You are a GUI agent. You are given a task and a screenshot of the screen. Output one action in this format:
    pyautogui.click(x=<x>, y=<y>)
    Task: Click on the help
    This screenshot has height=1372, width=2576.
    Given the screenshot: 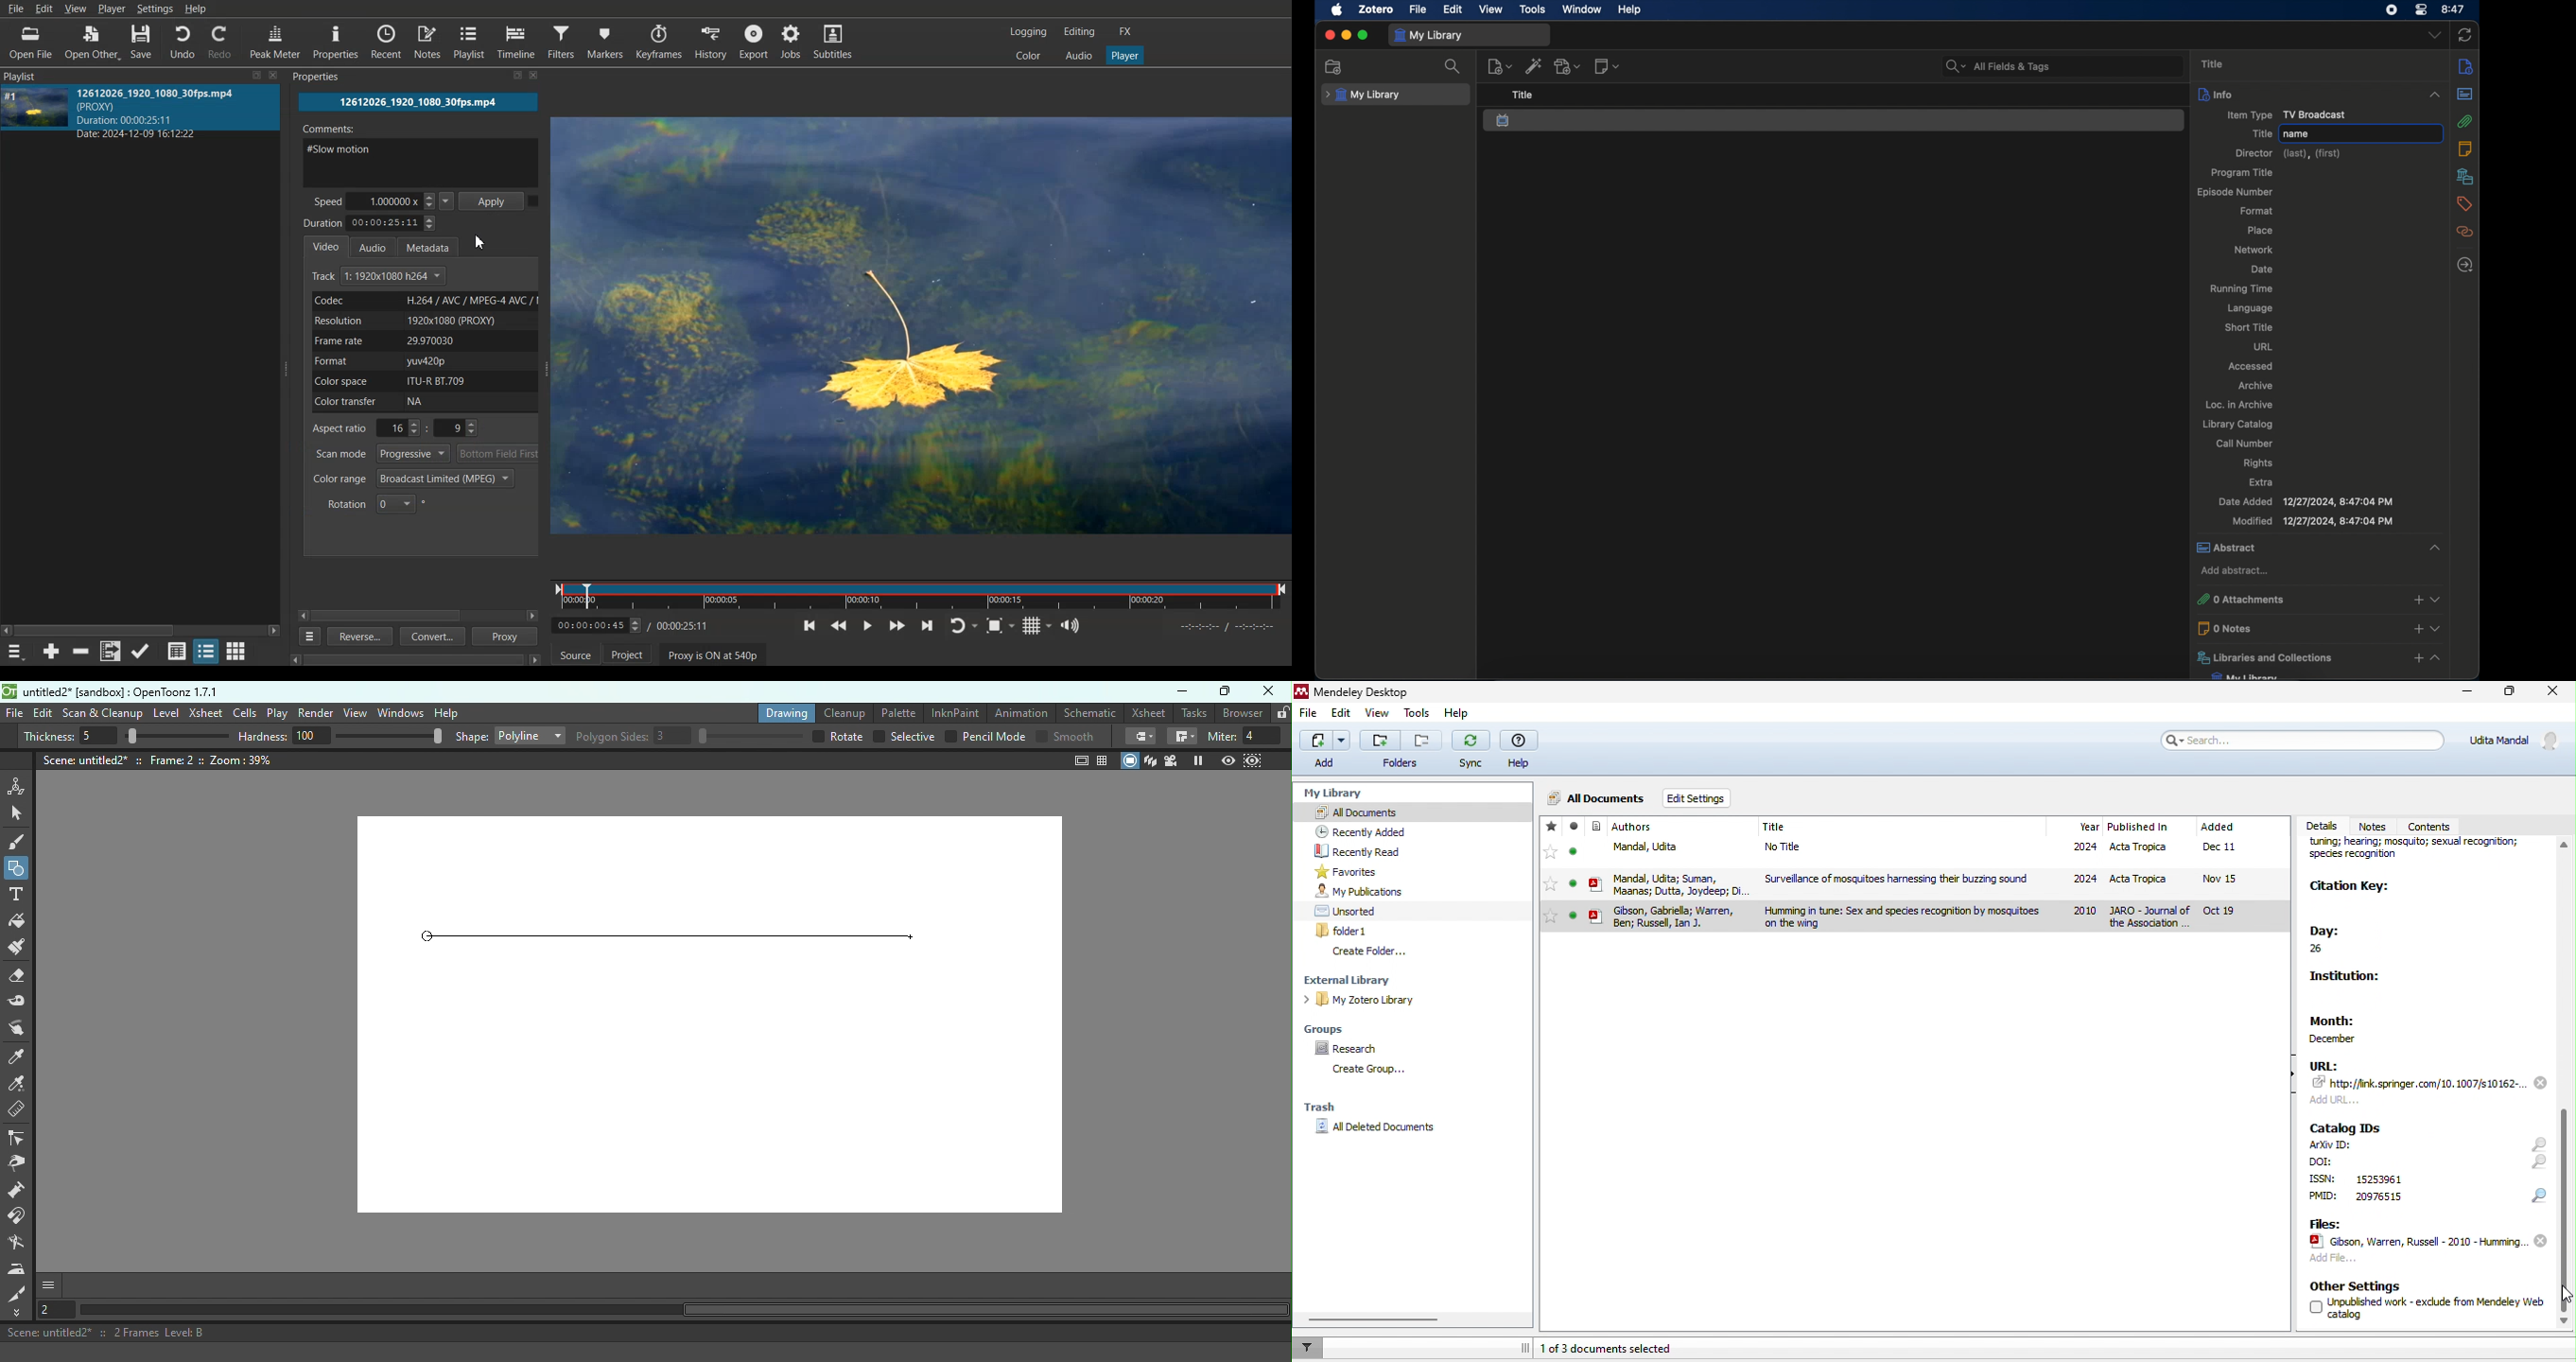 What is the action you would take?
    pyautogui.click(x=1522, y=751)
    